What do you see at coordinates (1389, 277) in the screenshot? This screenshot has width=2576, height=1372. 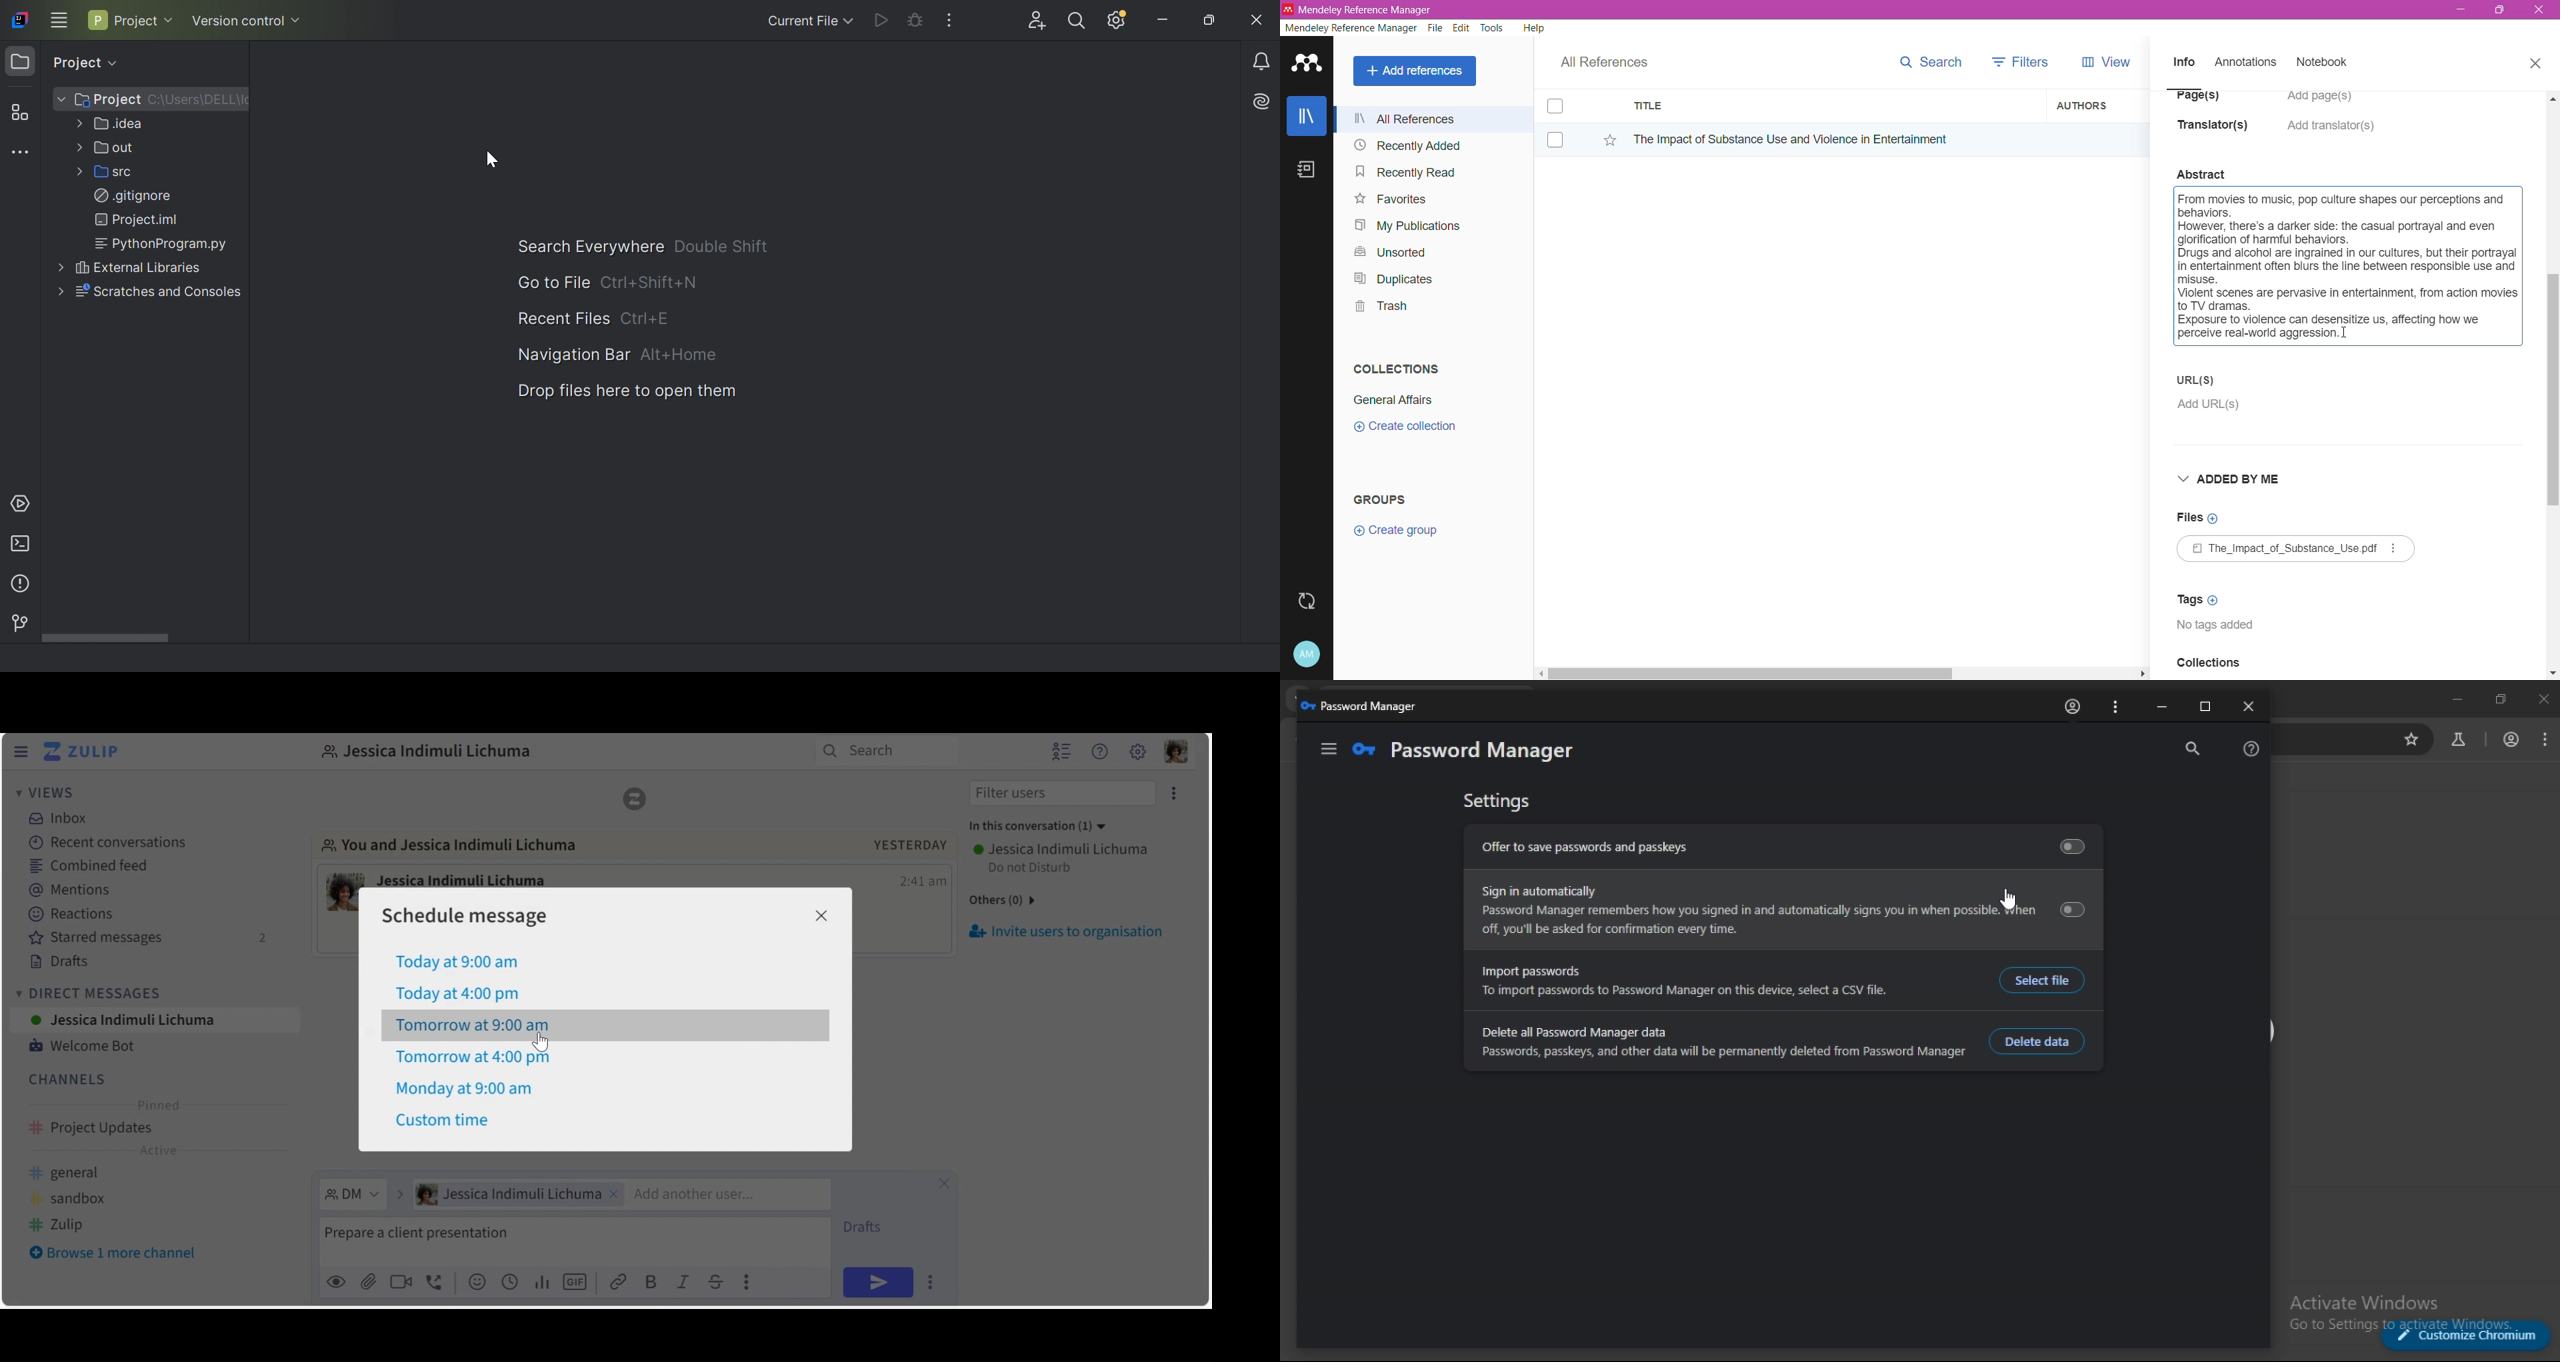 I see `Duplicates` at bounding box center [1389, 277].